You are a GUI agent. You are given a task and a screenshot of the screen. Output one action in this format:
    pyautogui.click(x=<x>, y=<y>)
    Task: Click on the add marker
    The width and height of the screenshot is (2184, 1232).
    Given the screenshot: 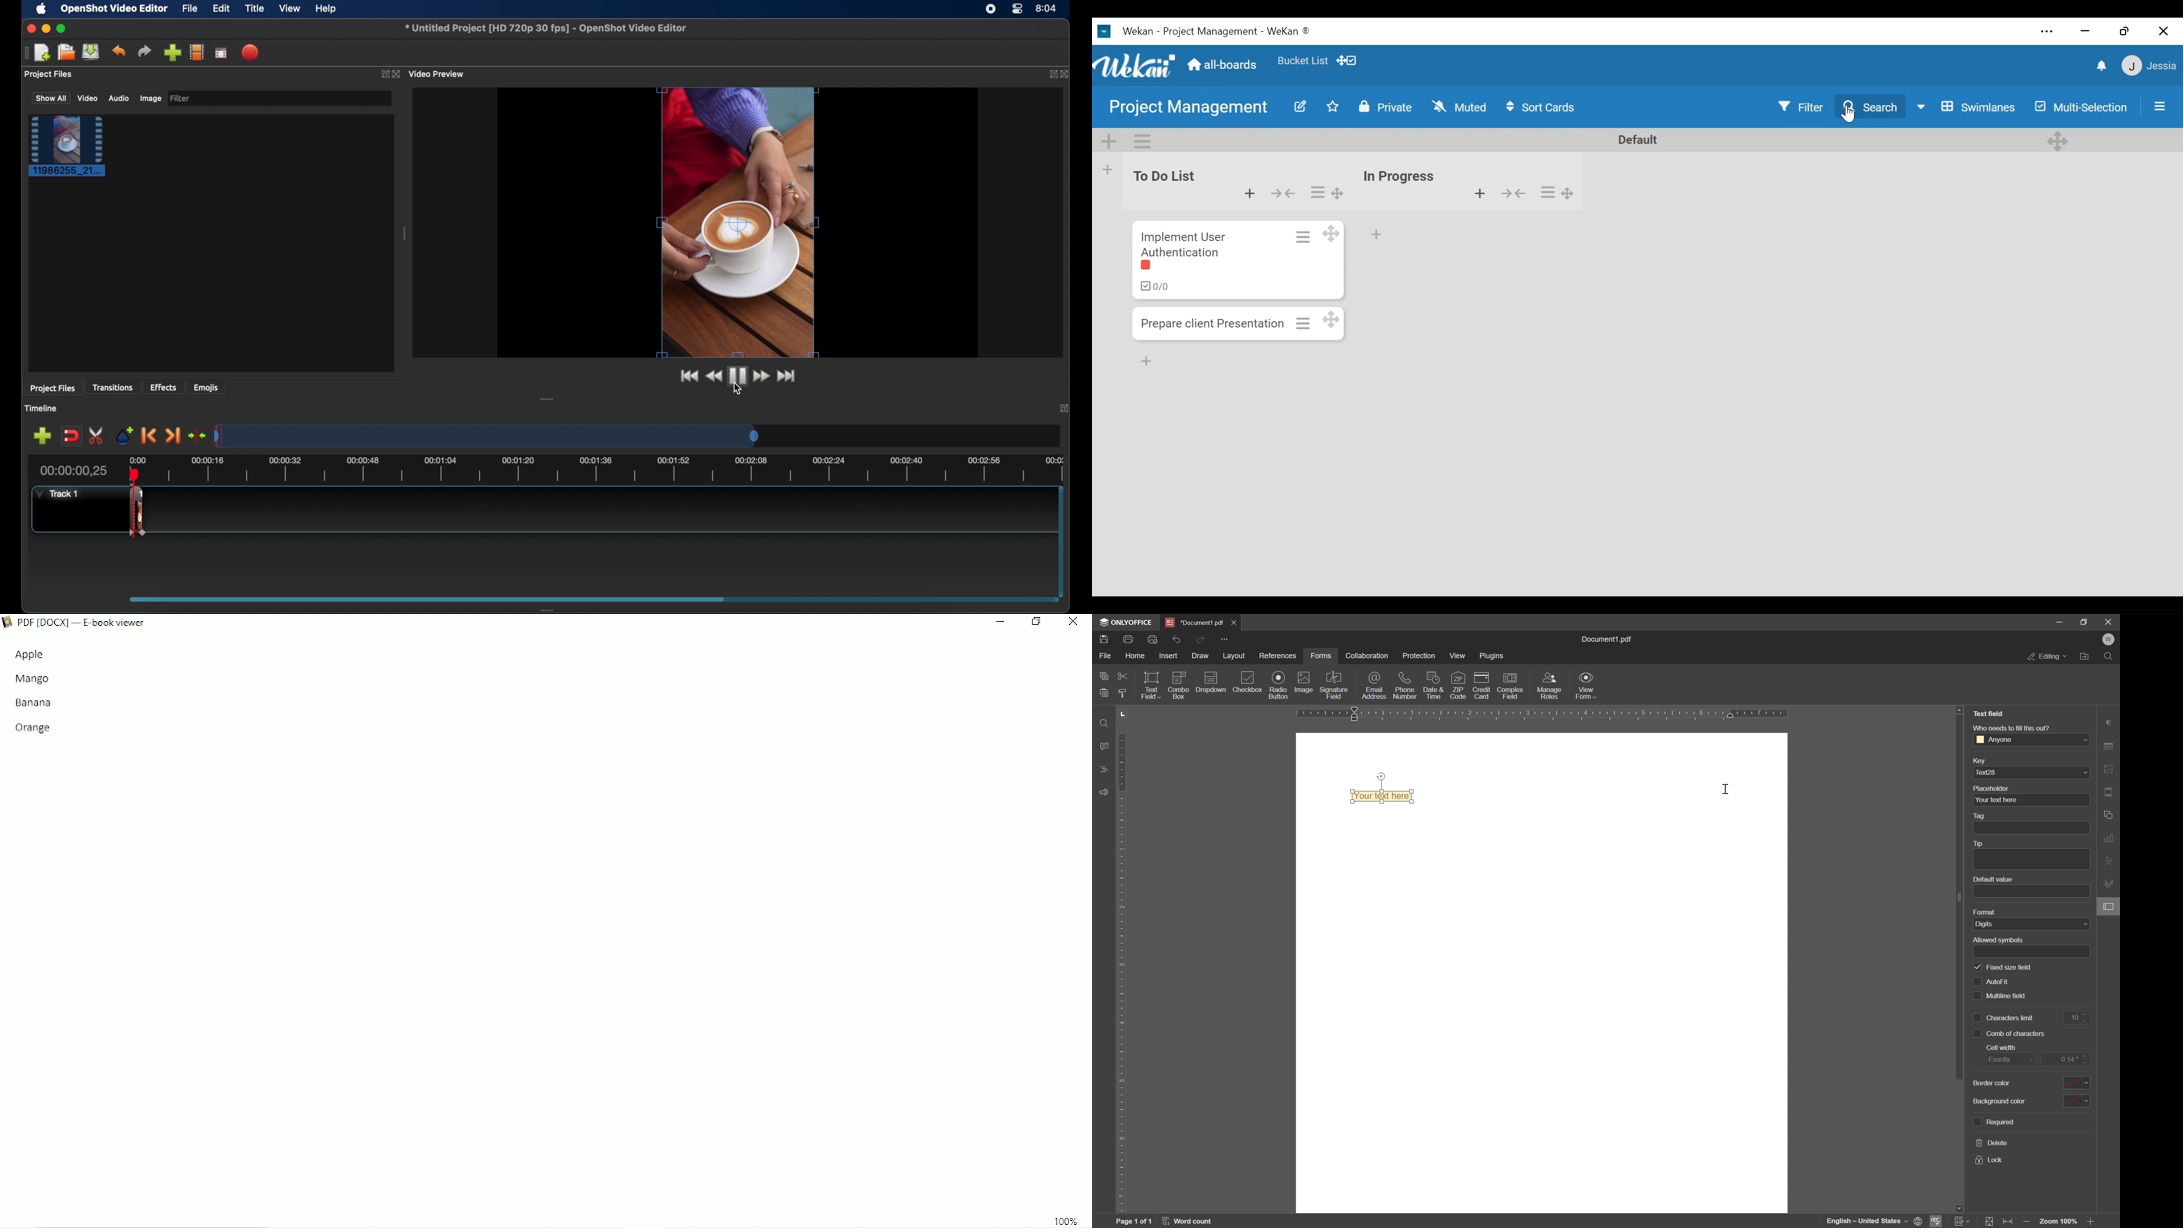 What is the action you would take?
    pyautogui.click(x=125, y=435)
    